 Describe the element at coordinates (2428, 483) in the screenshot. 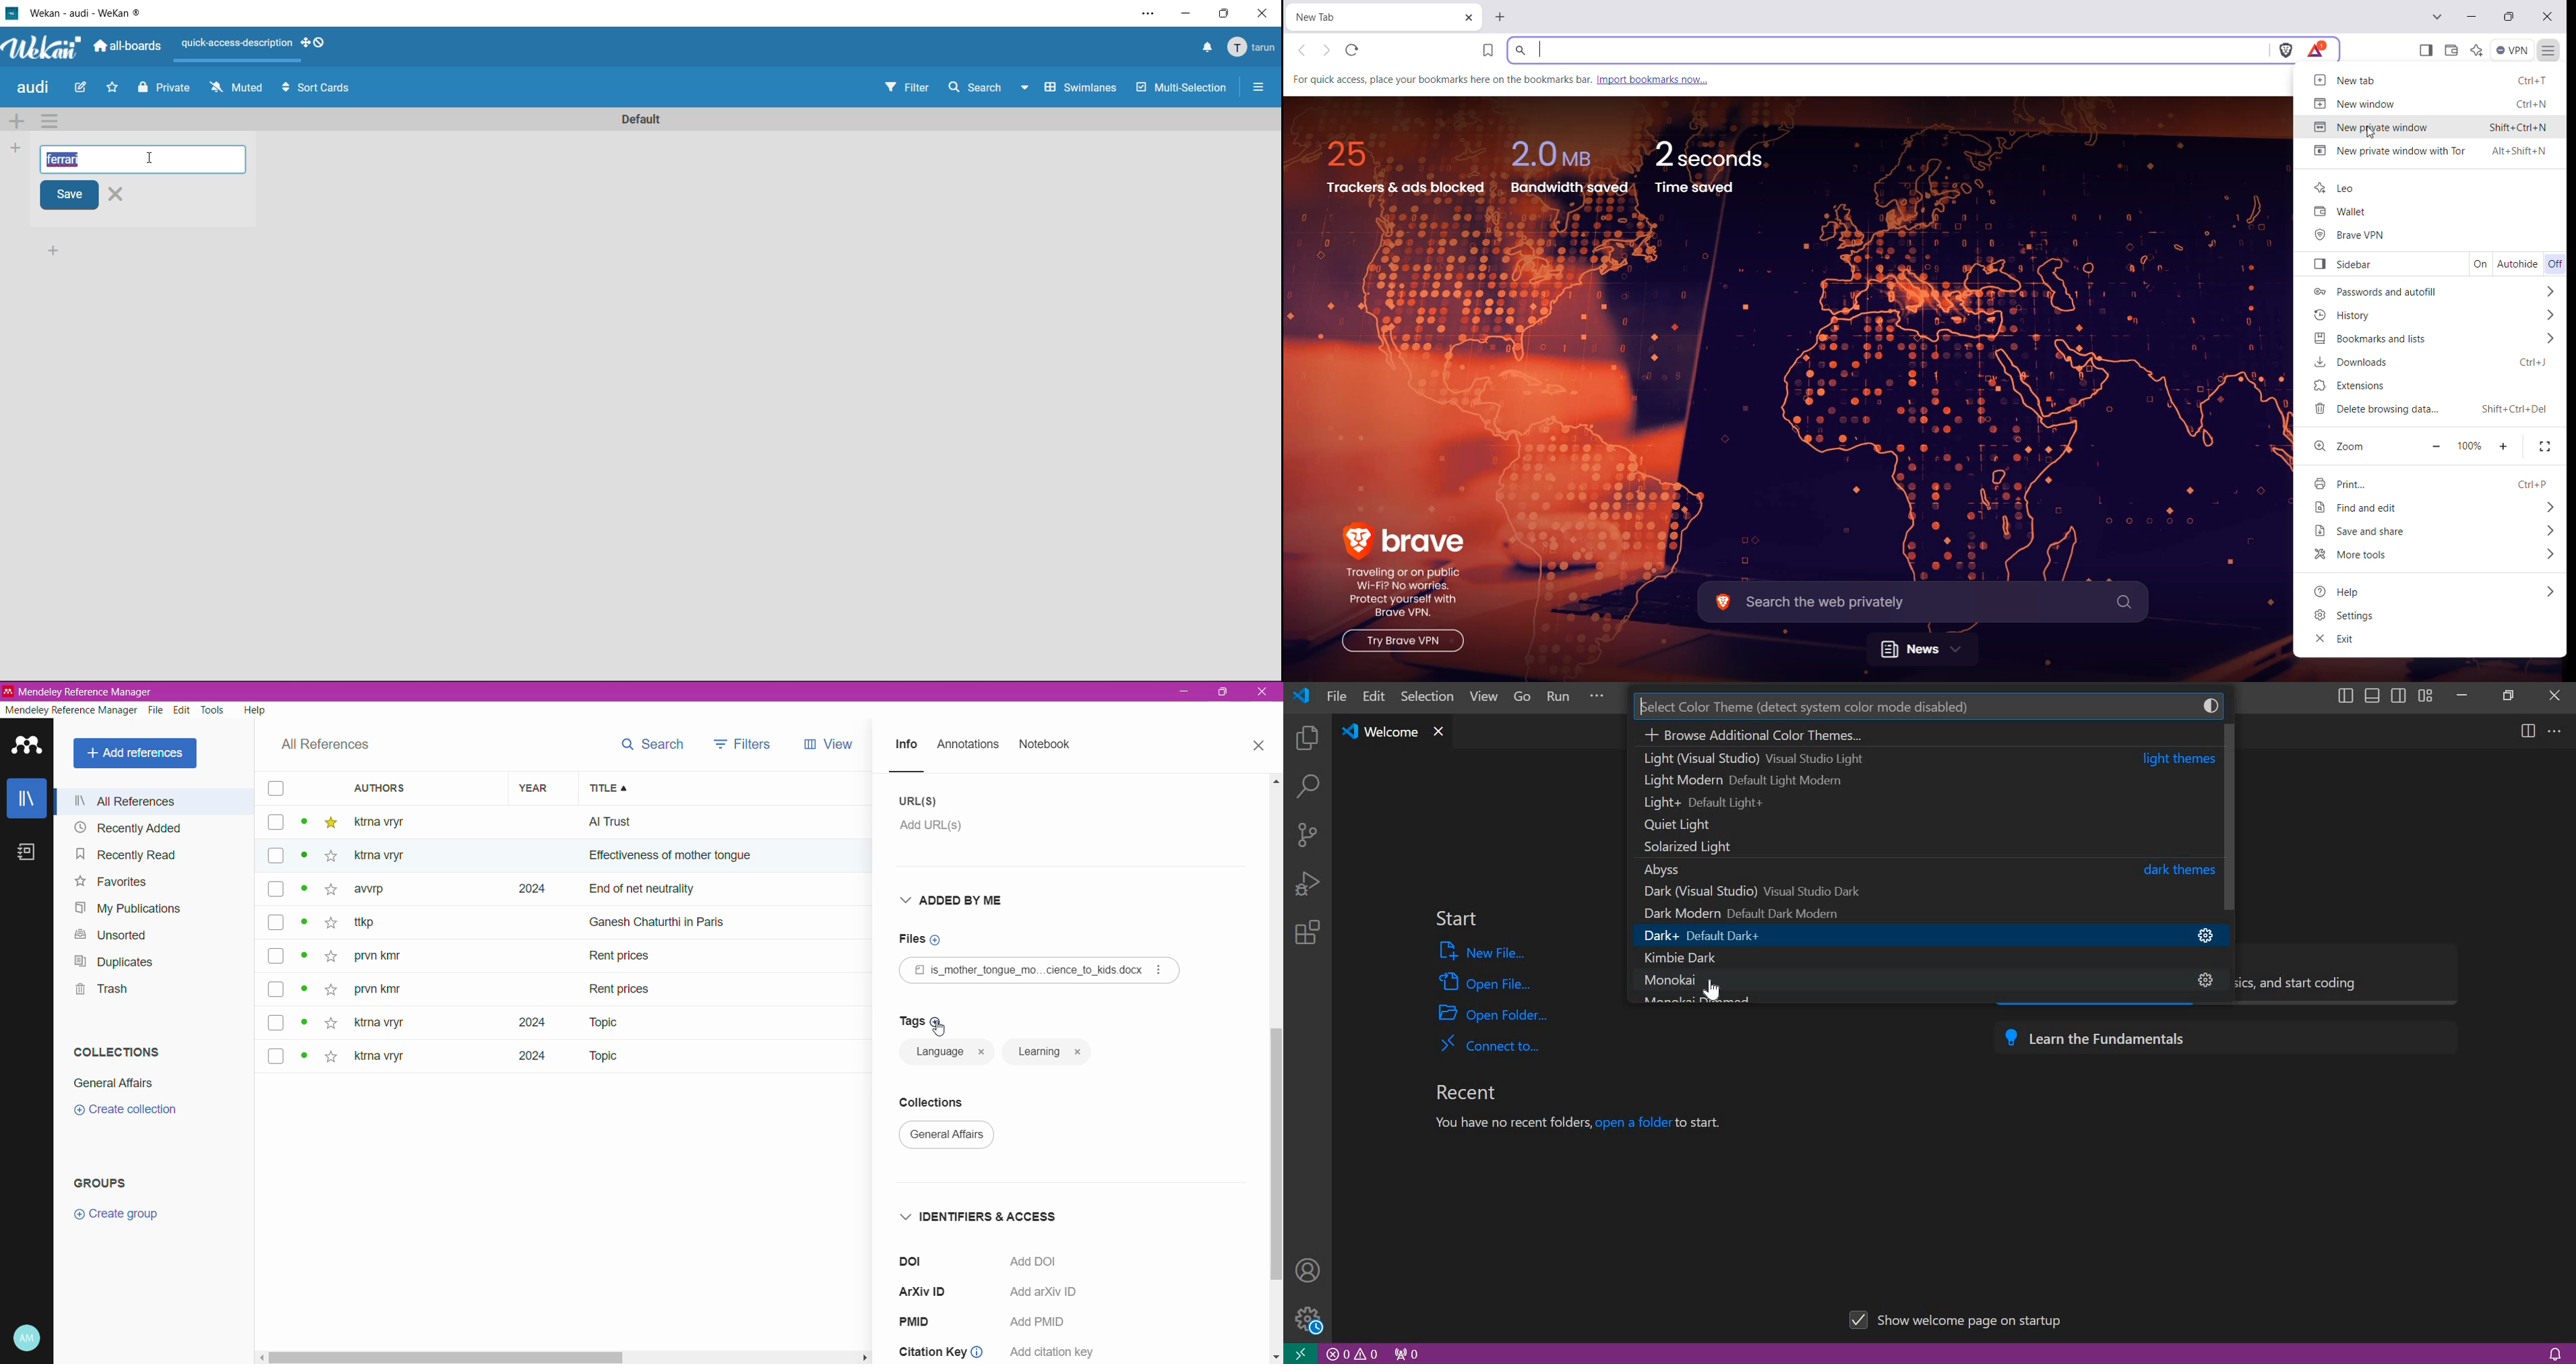

I see `Print` at that location.